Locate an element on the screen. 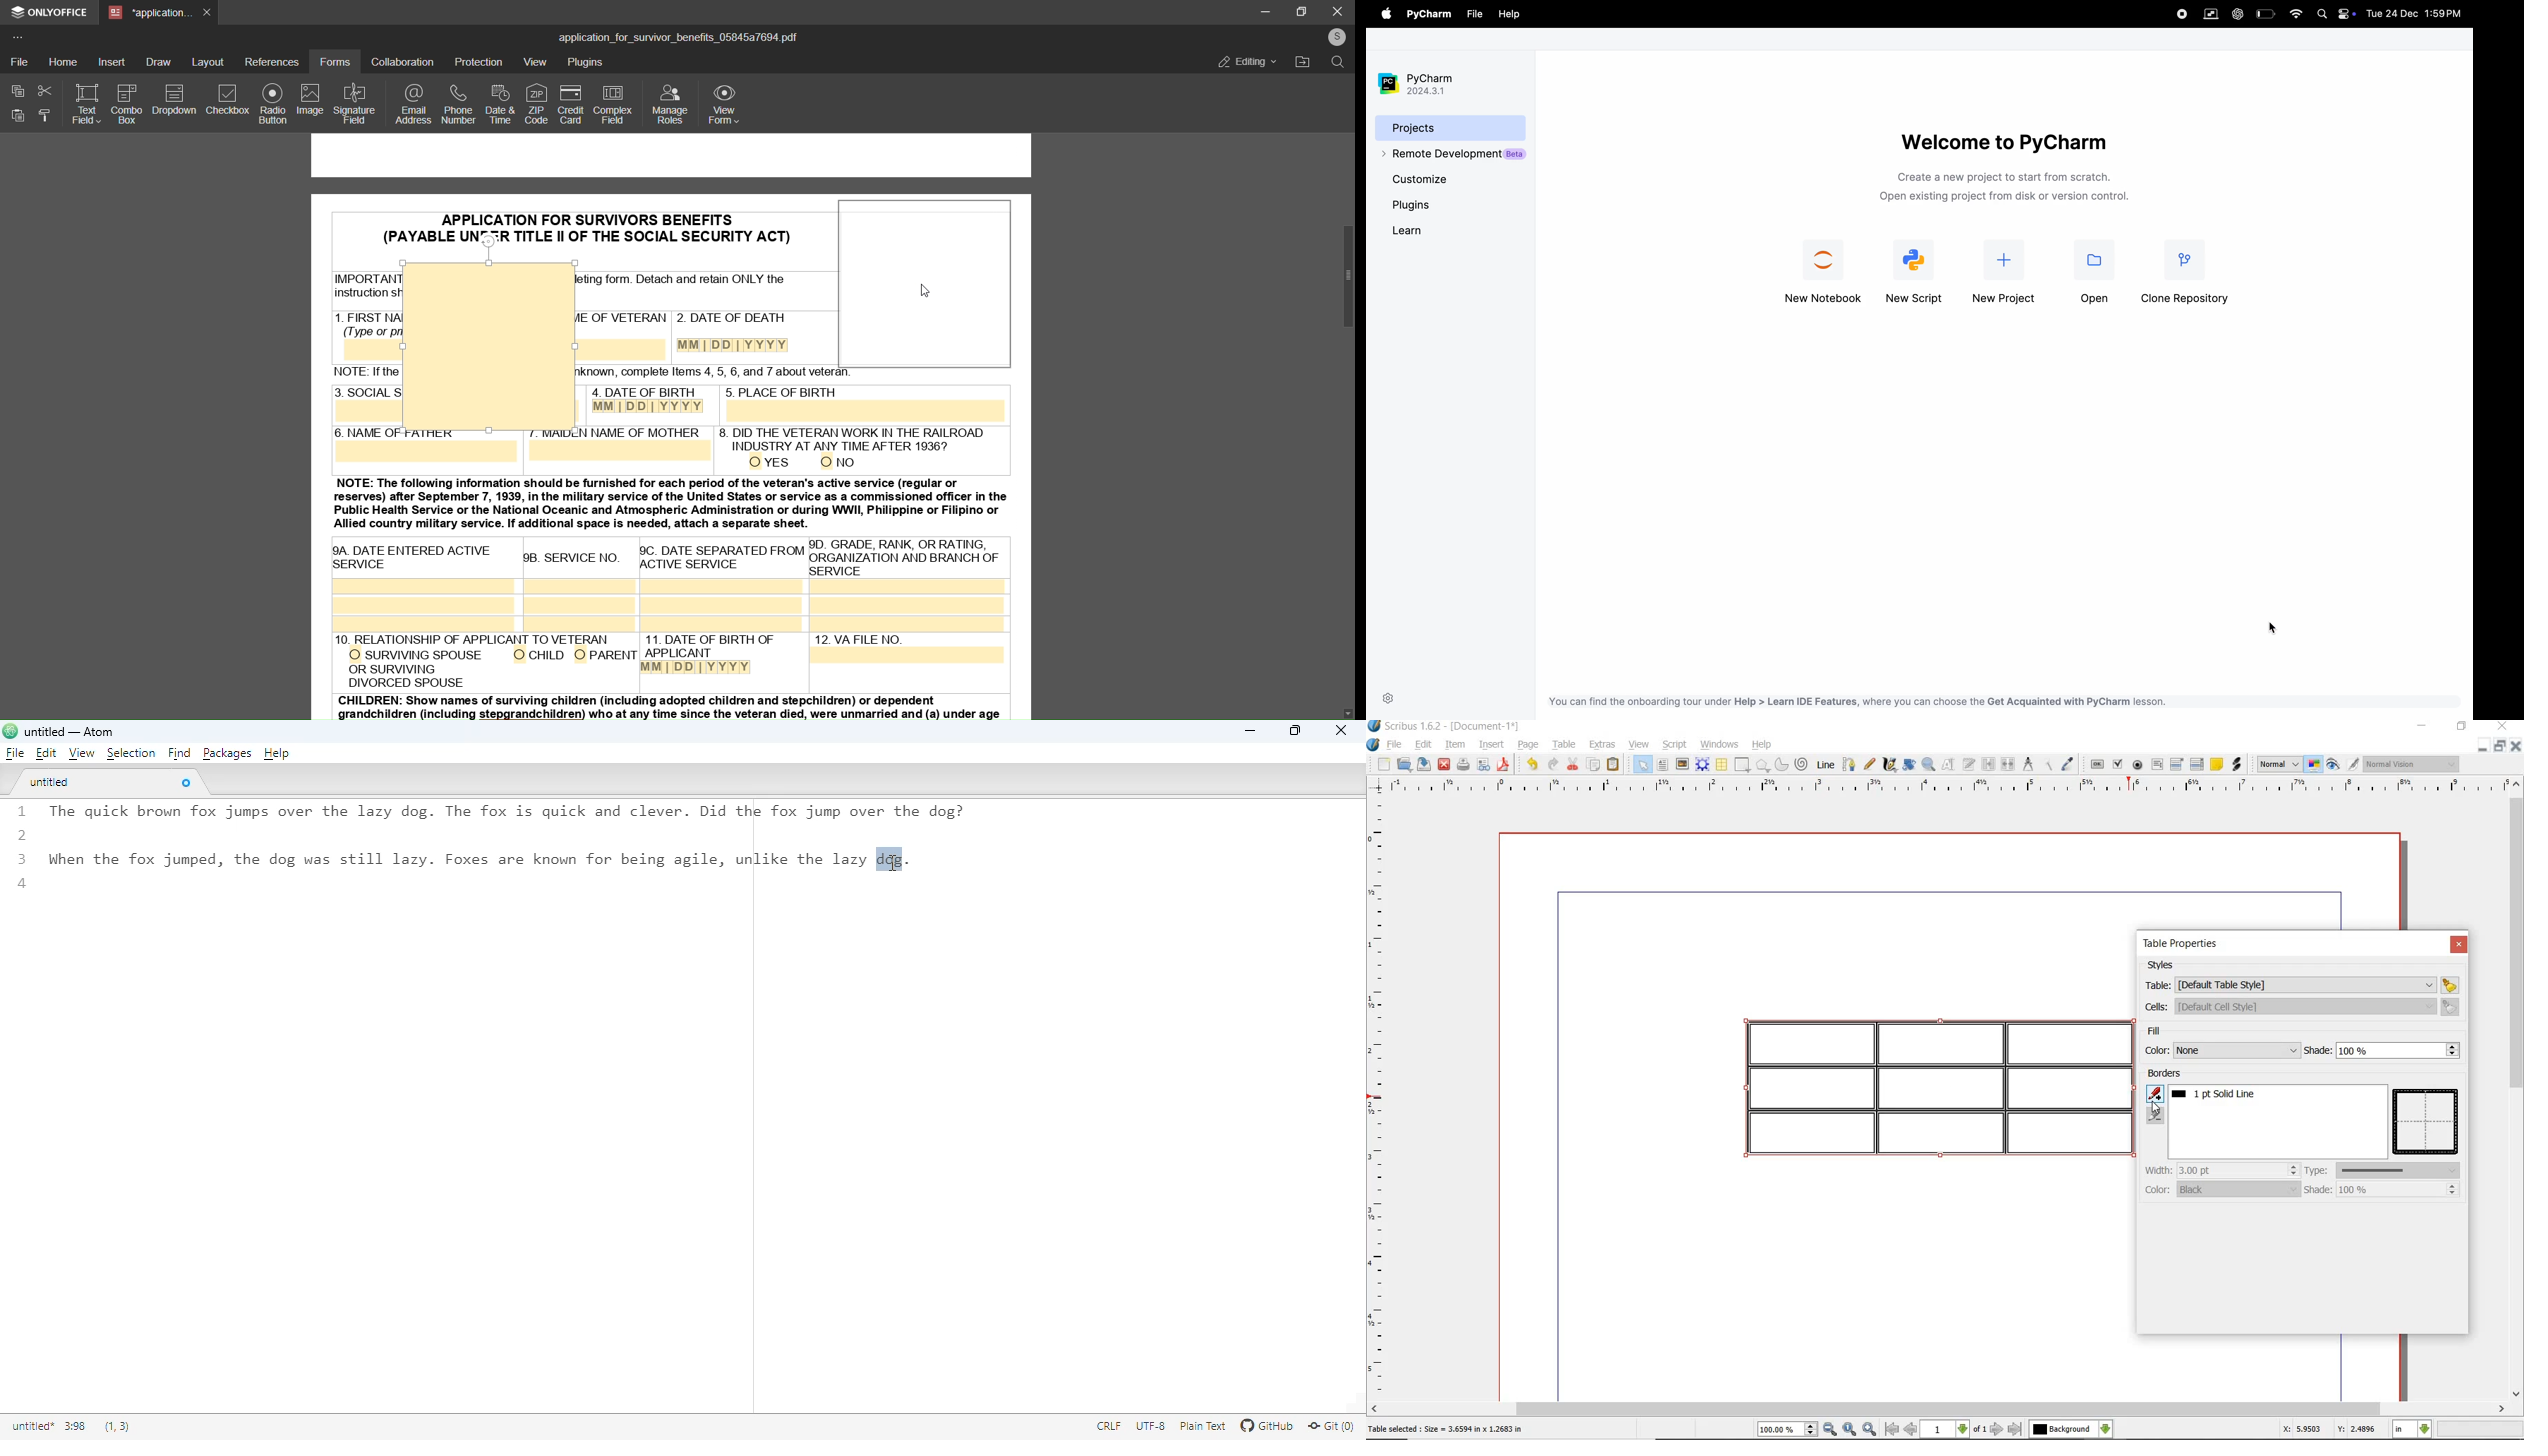 This screenshot has width=2548, height=1456. pdf push button is located at coordinates (2098, 765).